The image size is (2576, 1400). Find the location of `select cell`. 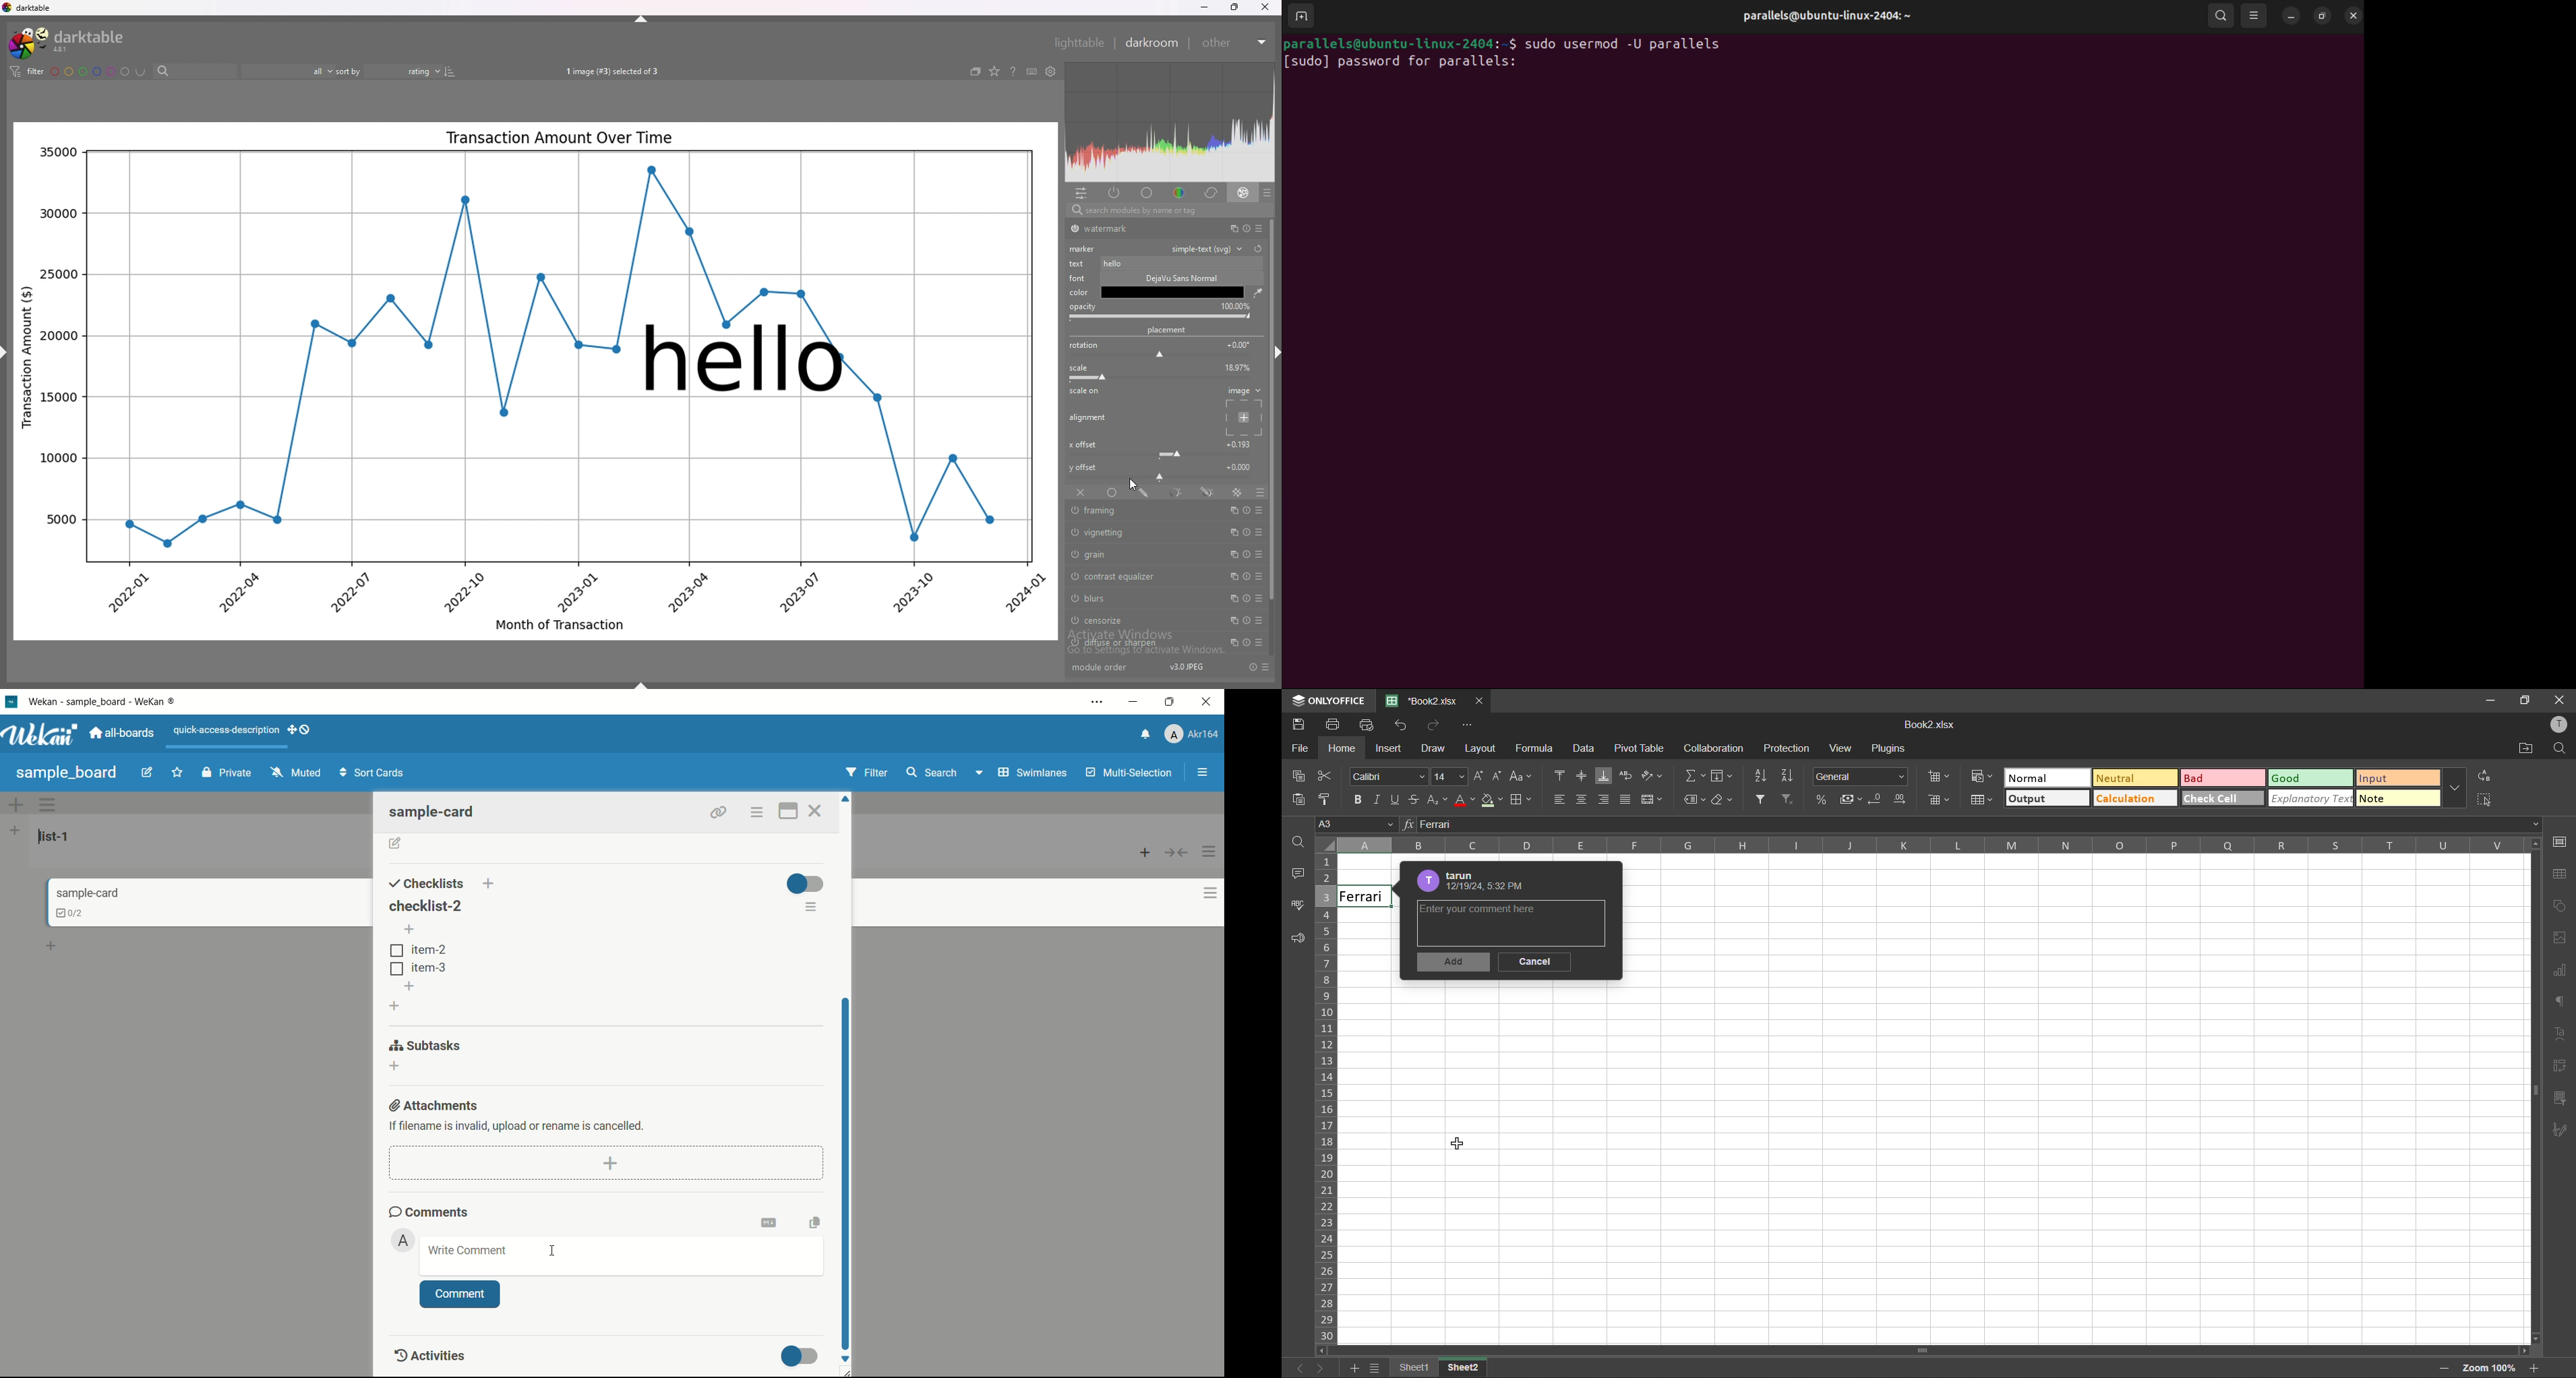

select cell is located at coordinates (2489, 802).